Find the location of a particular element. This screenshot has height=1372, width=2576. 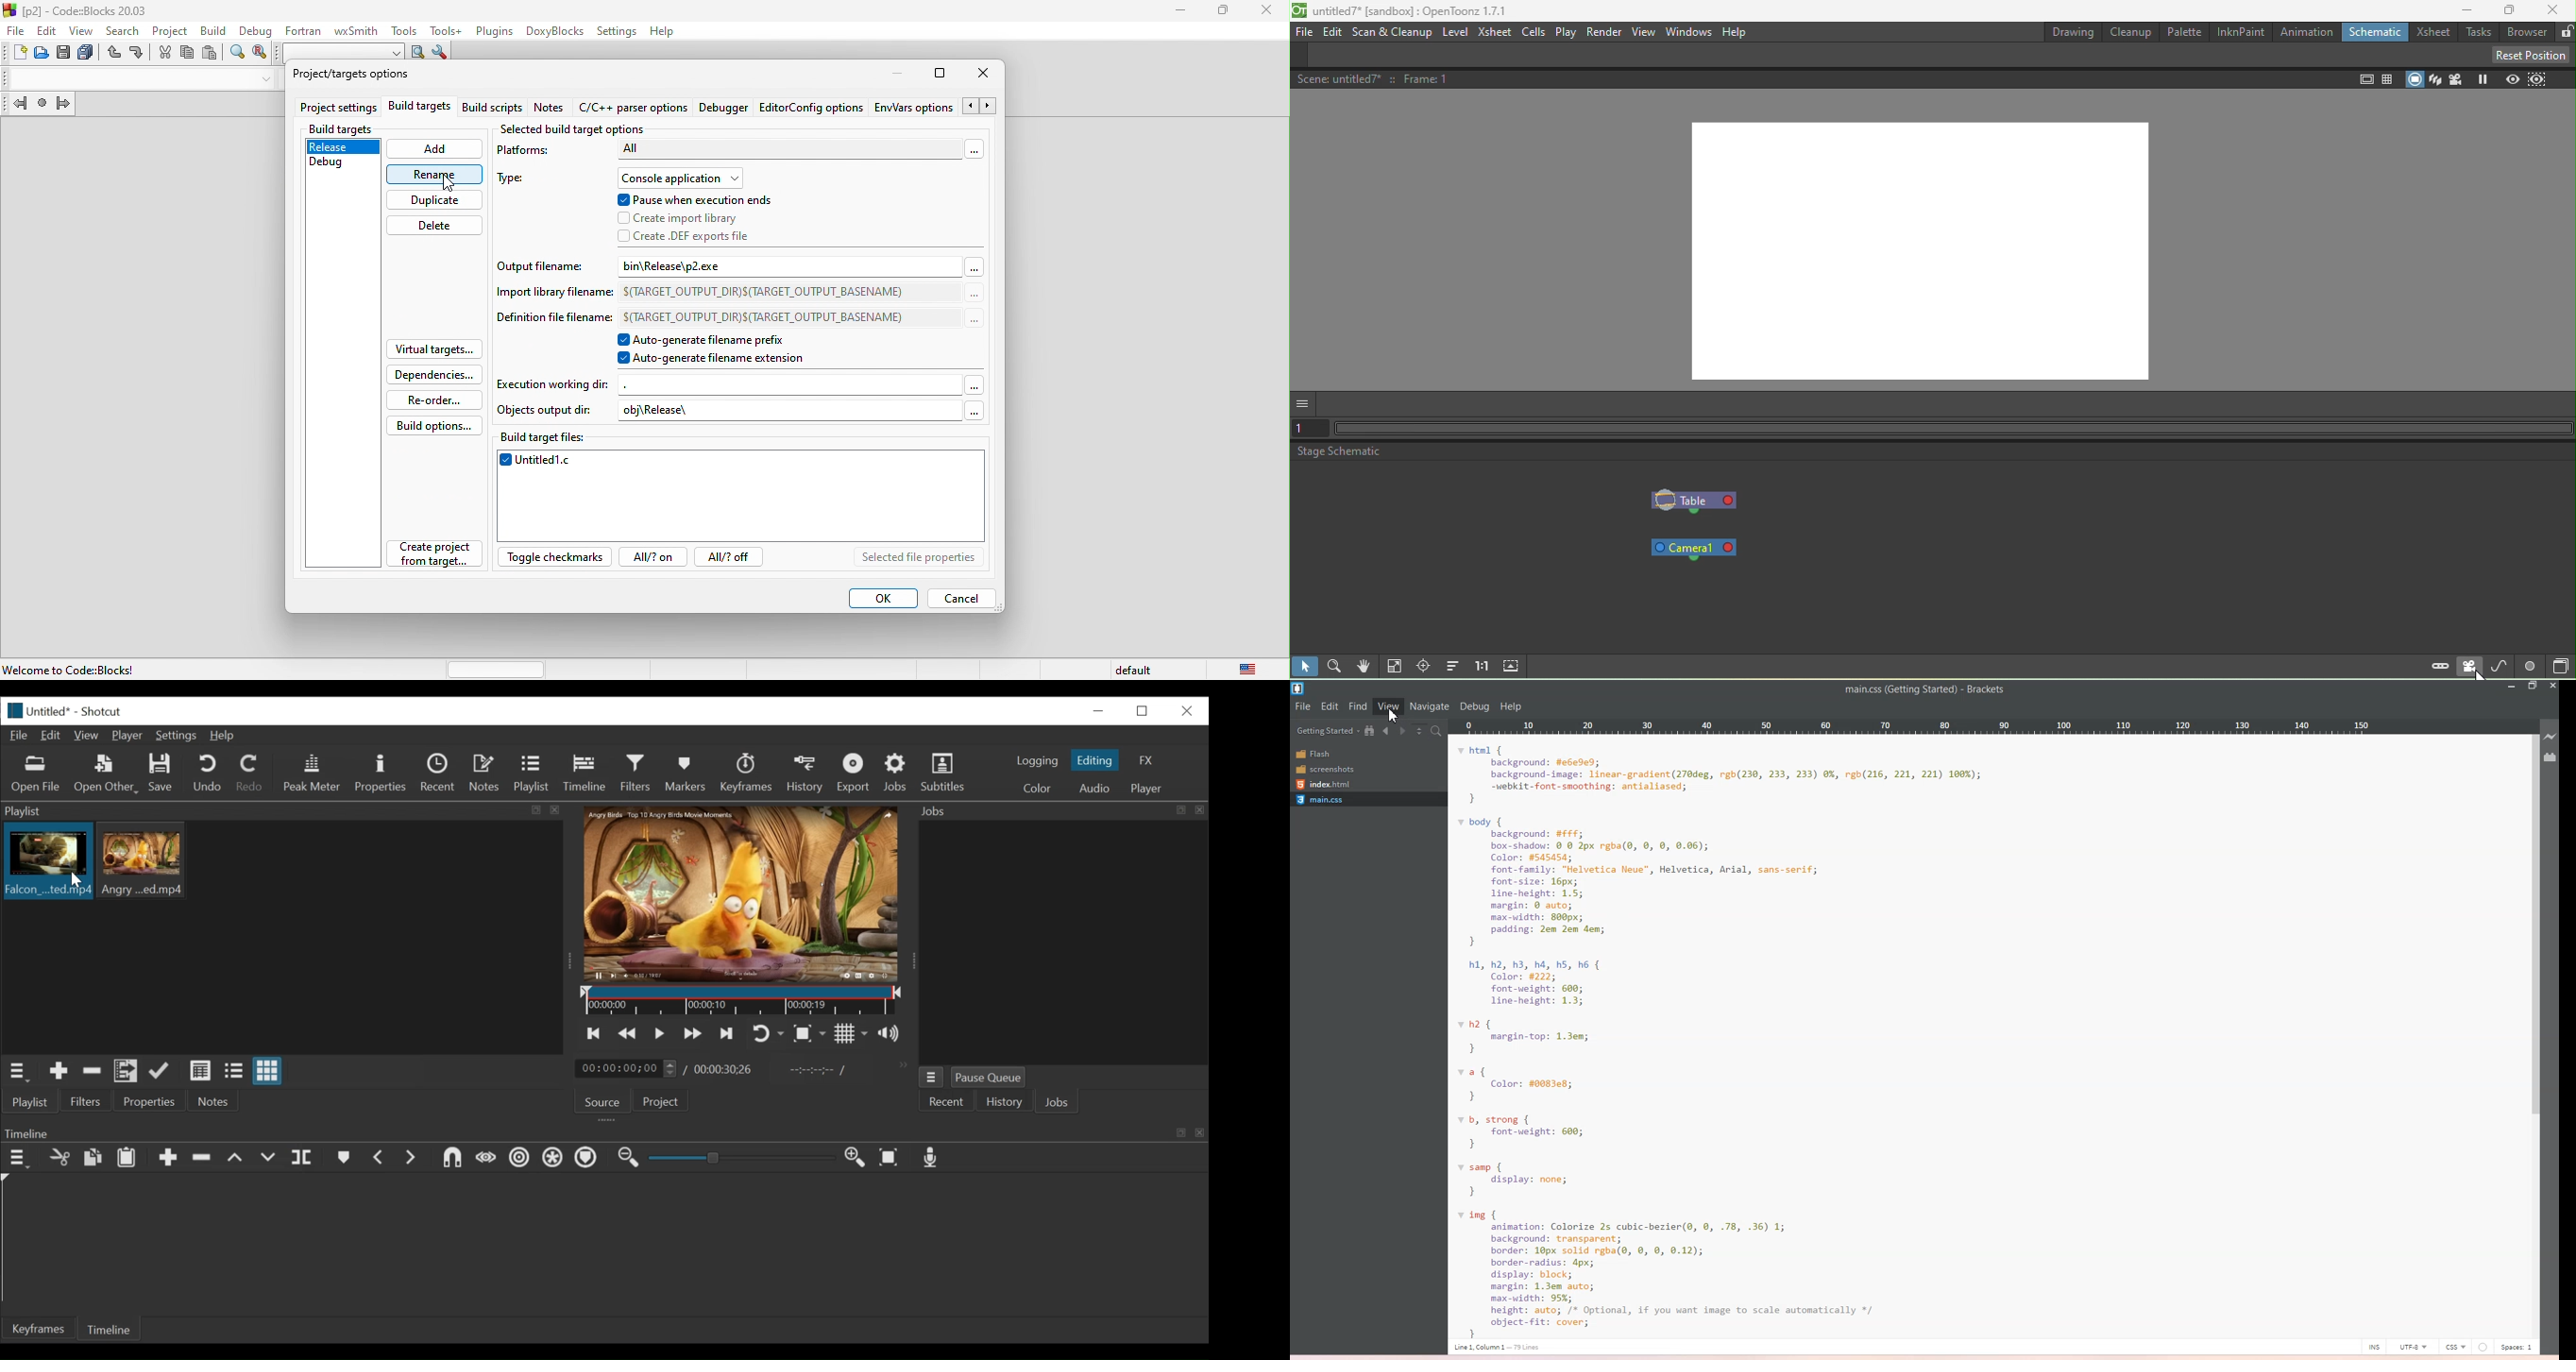

new is located at coordinates (14, 55).